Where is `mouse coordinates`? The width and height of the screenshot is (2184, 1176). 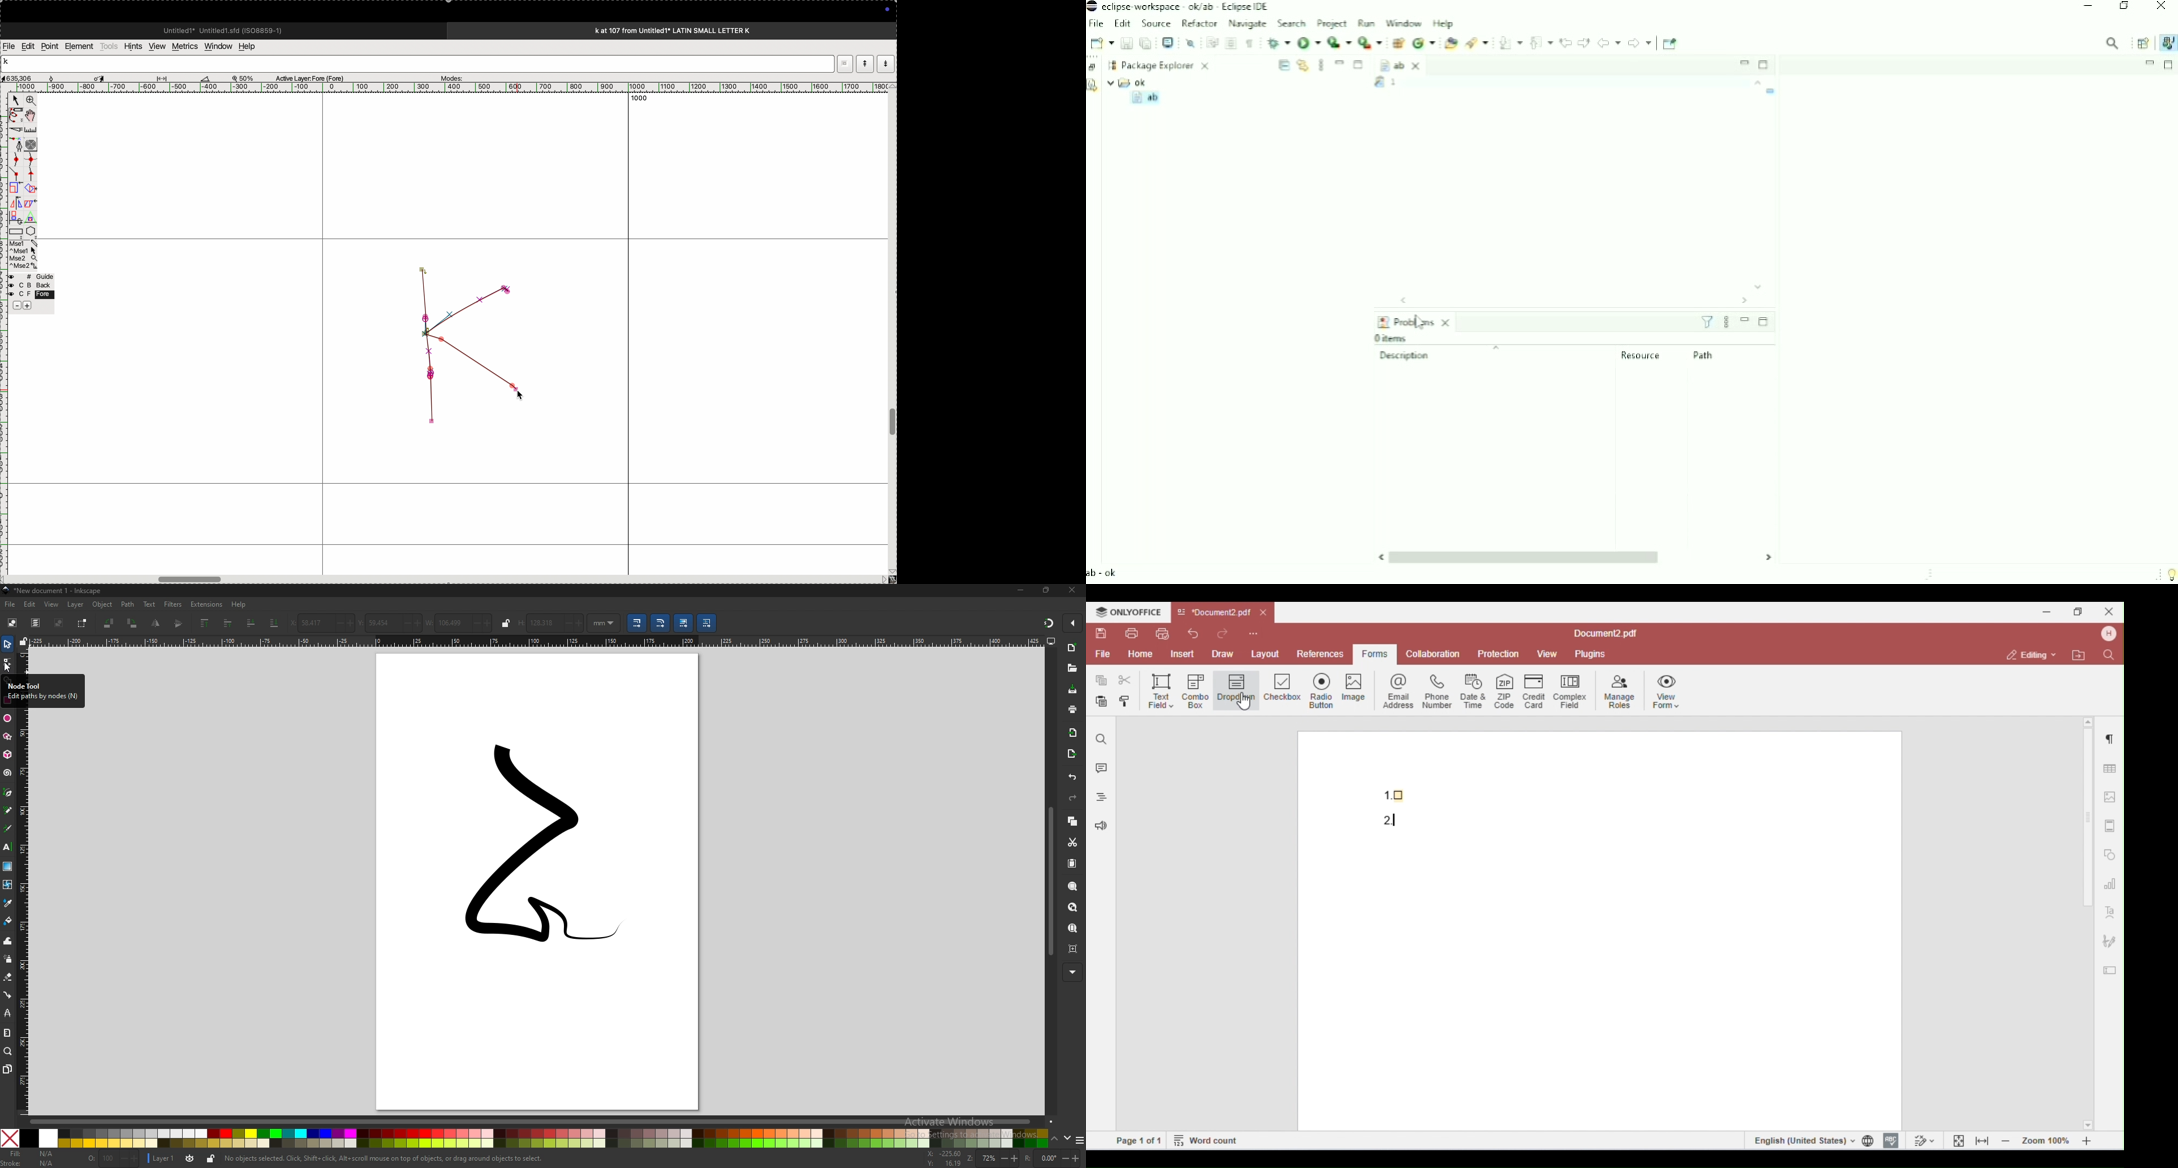 mouse coordinates is located at coordinates (943, 1158).